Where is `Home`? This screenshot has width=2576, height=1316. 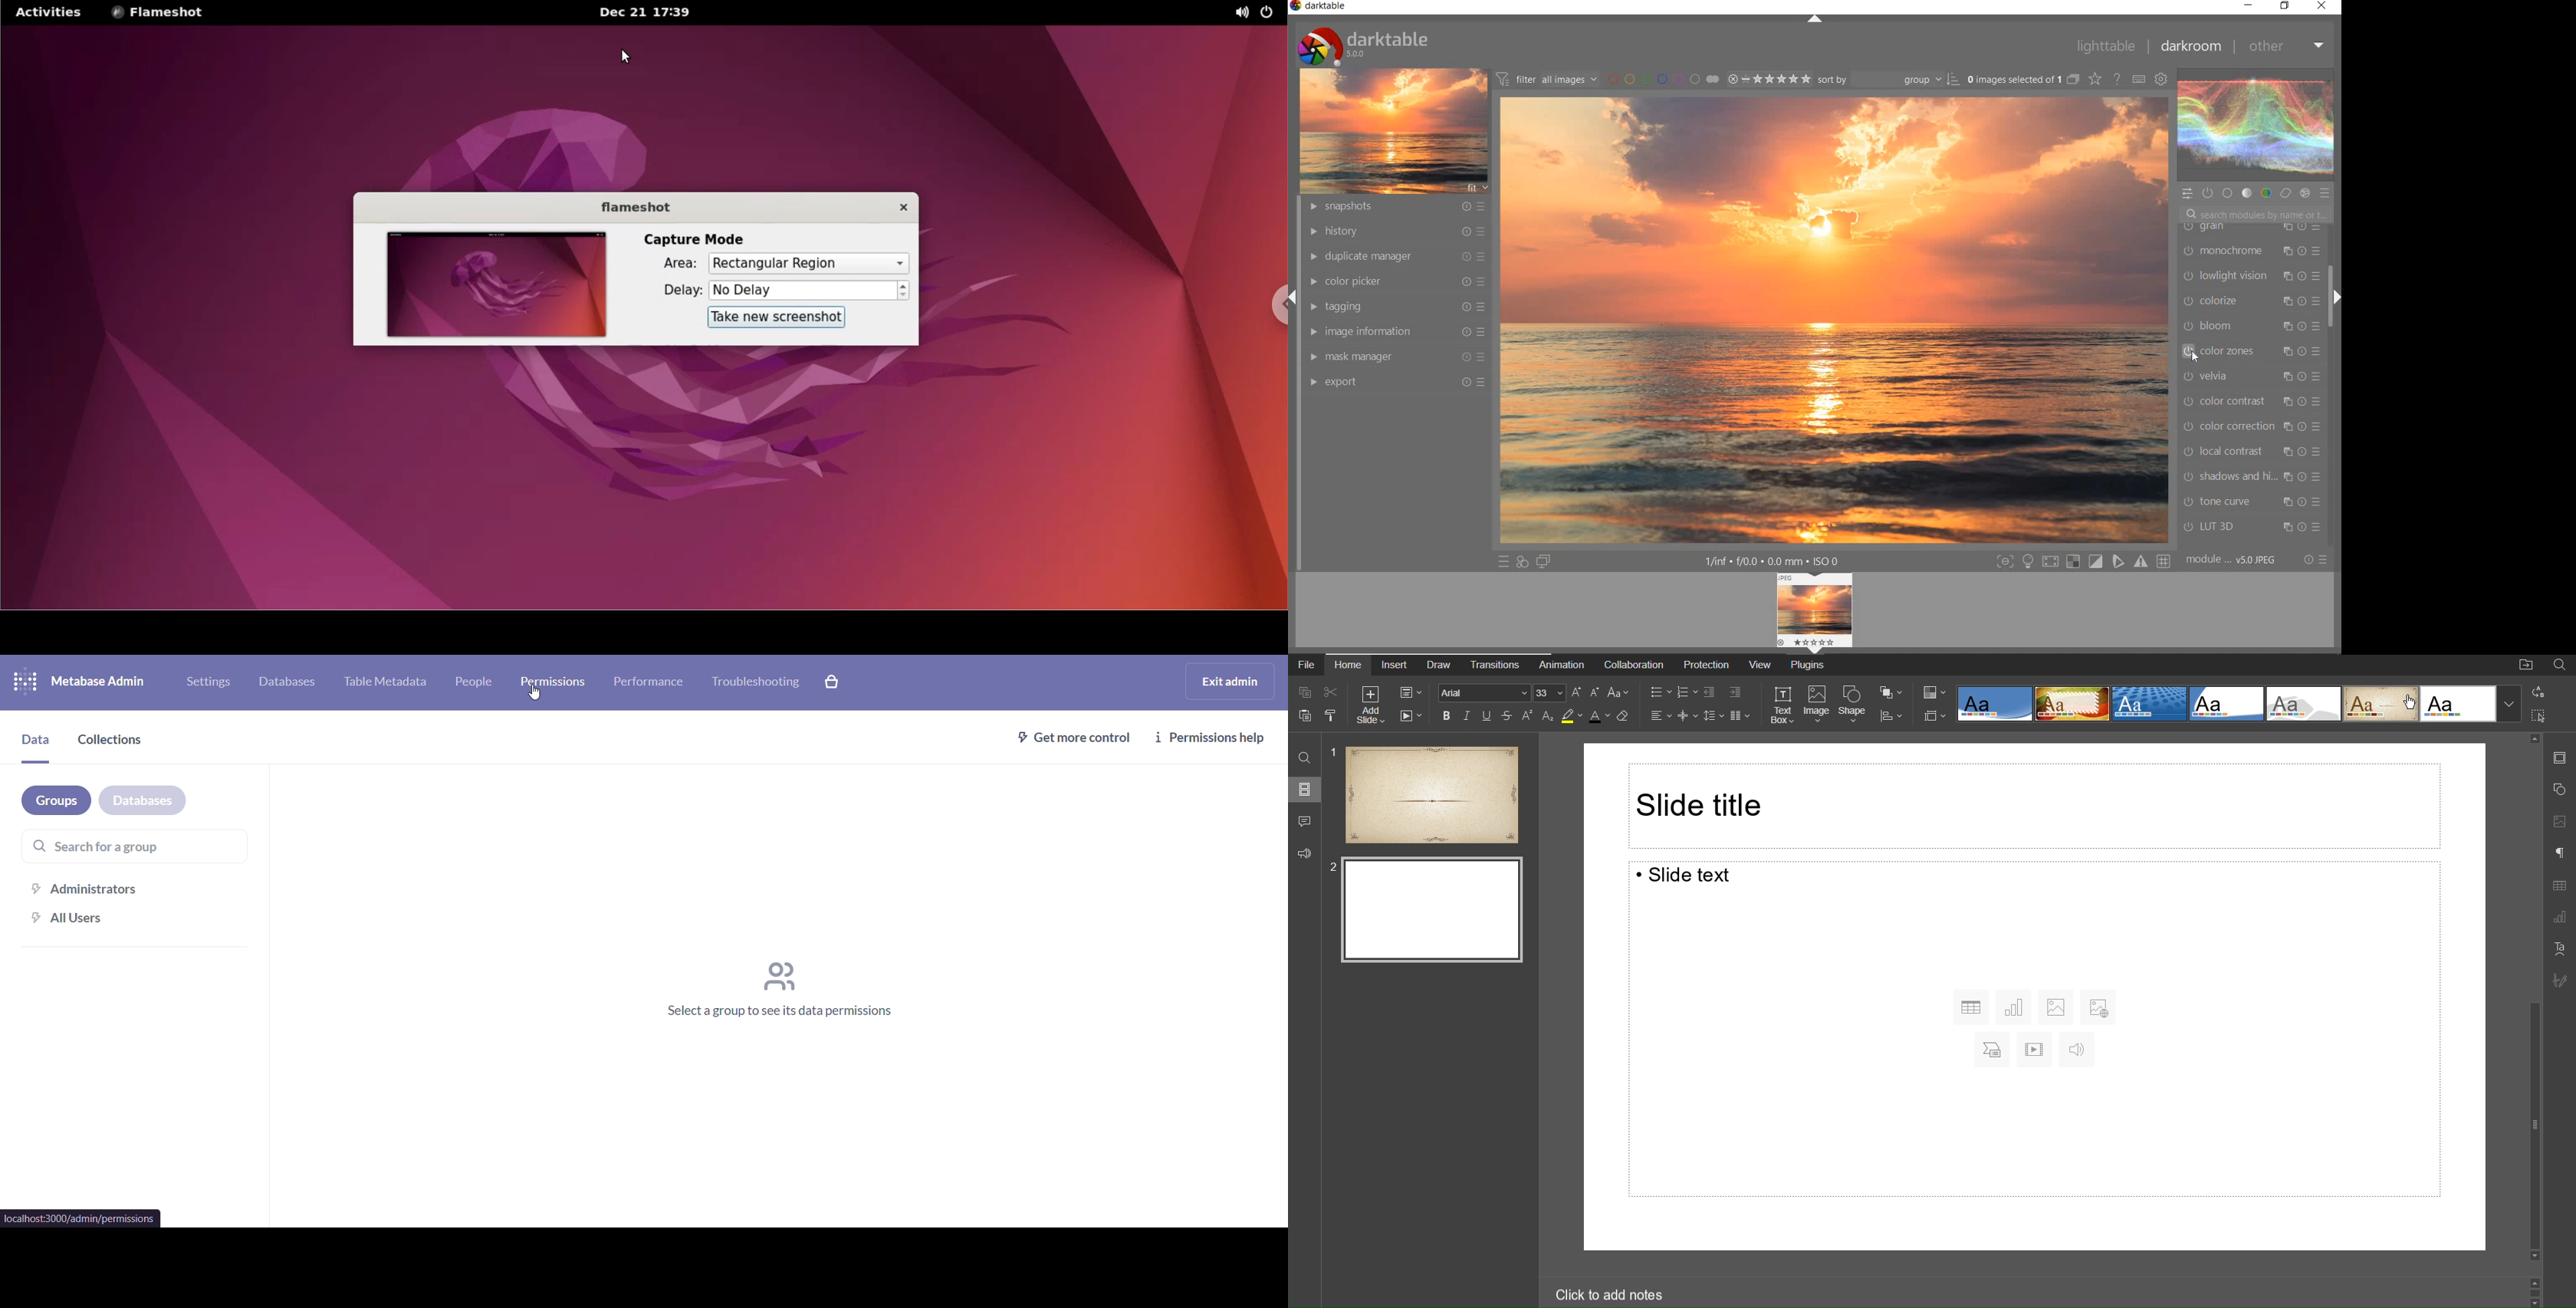 Home is located at coordinates (1350, 666).